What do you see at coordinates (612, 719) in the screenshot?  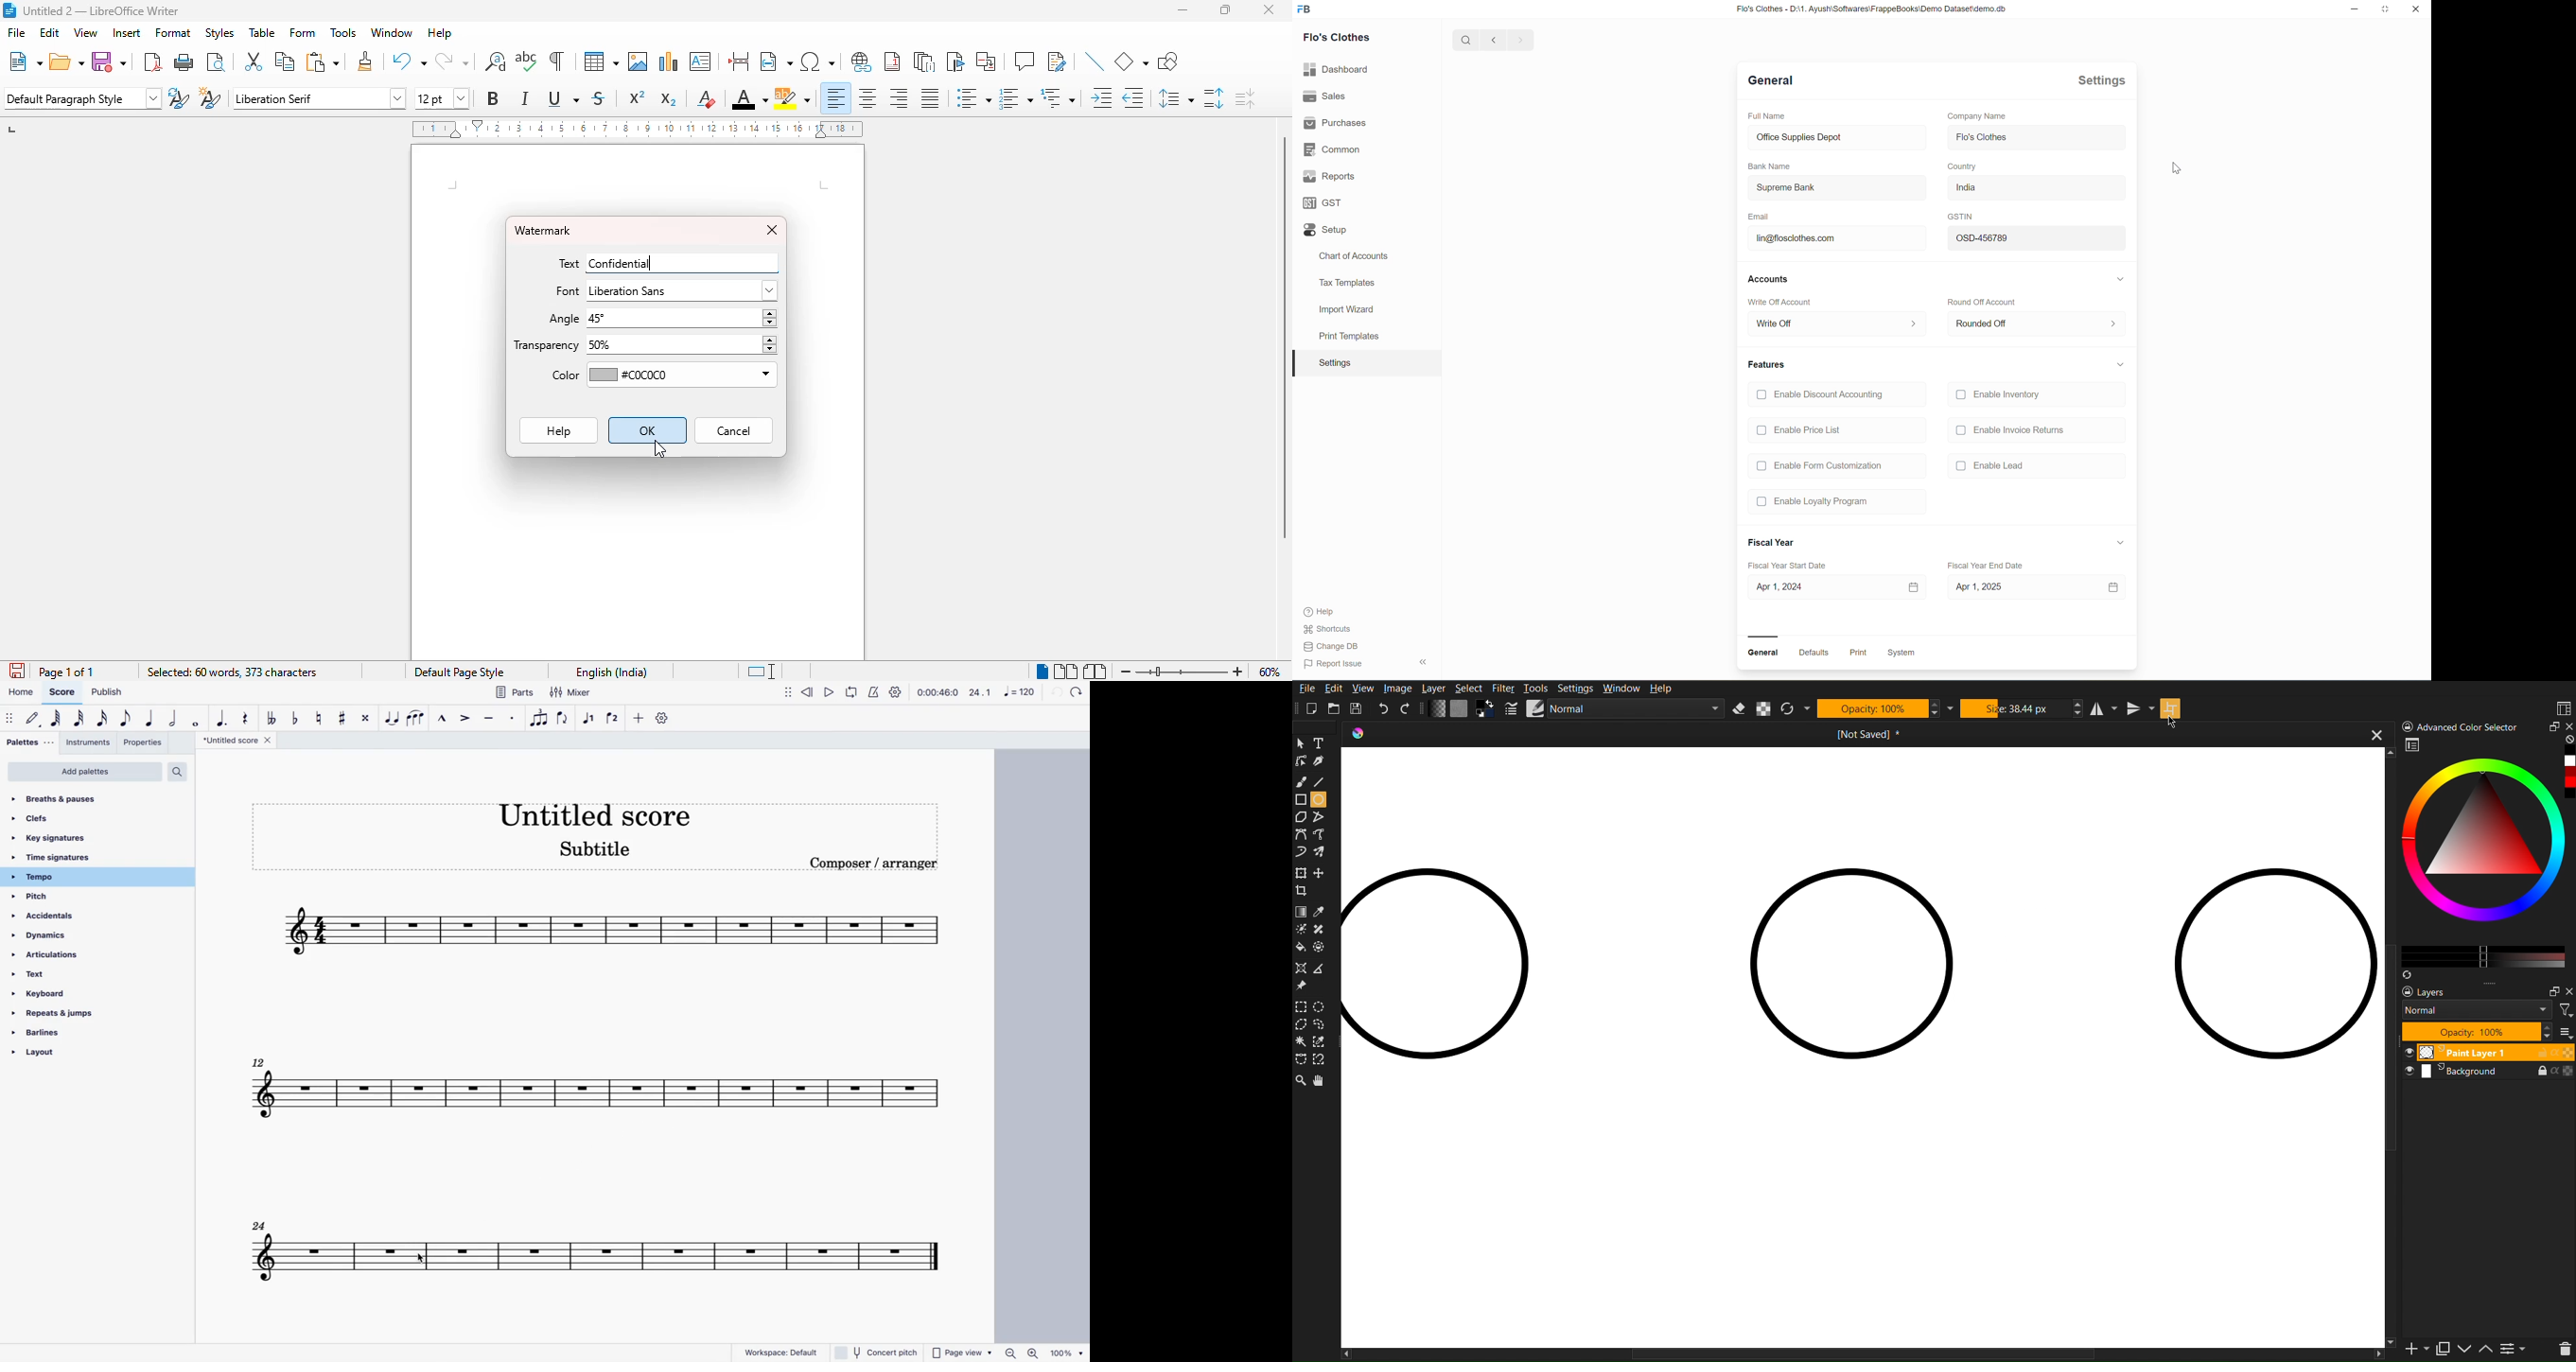 I see `voice 2` at bounding box center [612, 719].